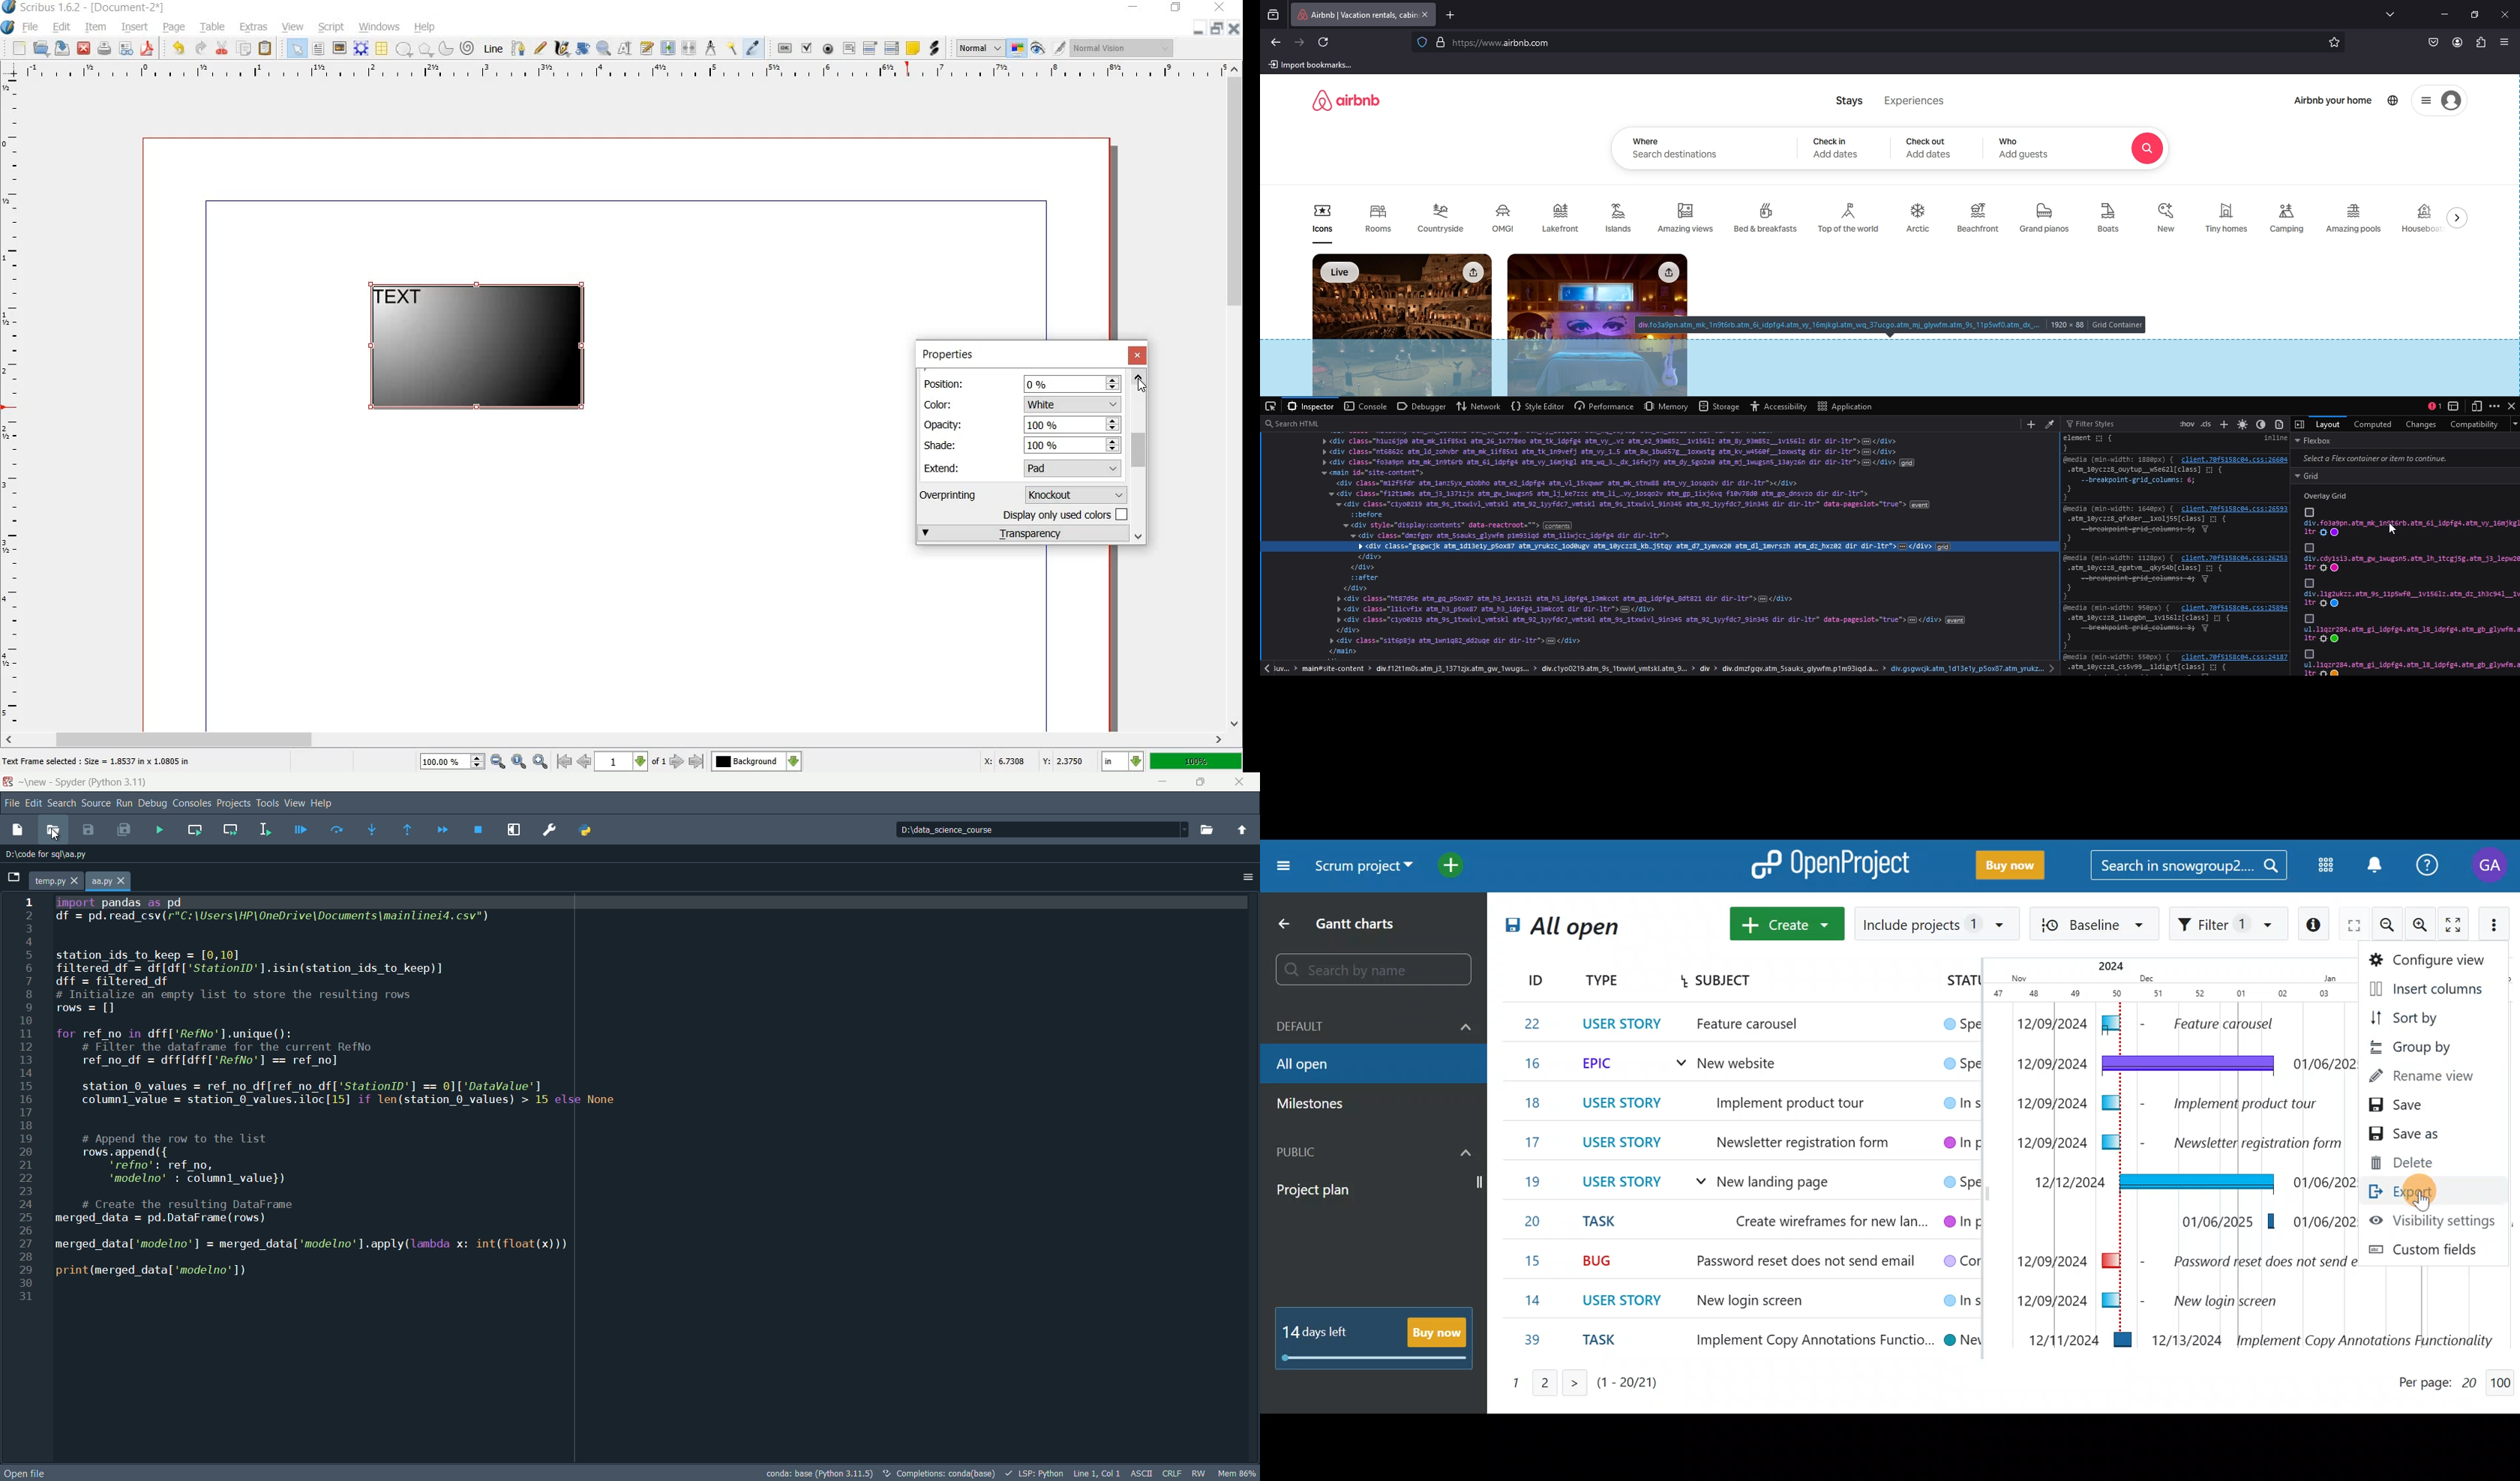  What do you see at coordinates (1979, 219) in the screenshot?
I see `Beachfront` at bounding box center [1979, 219].